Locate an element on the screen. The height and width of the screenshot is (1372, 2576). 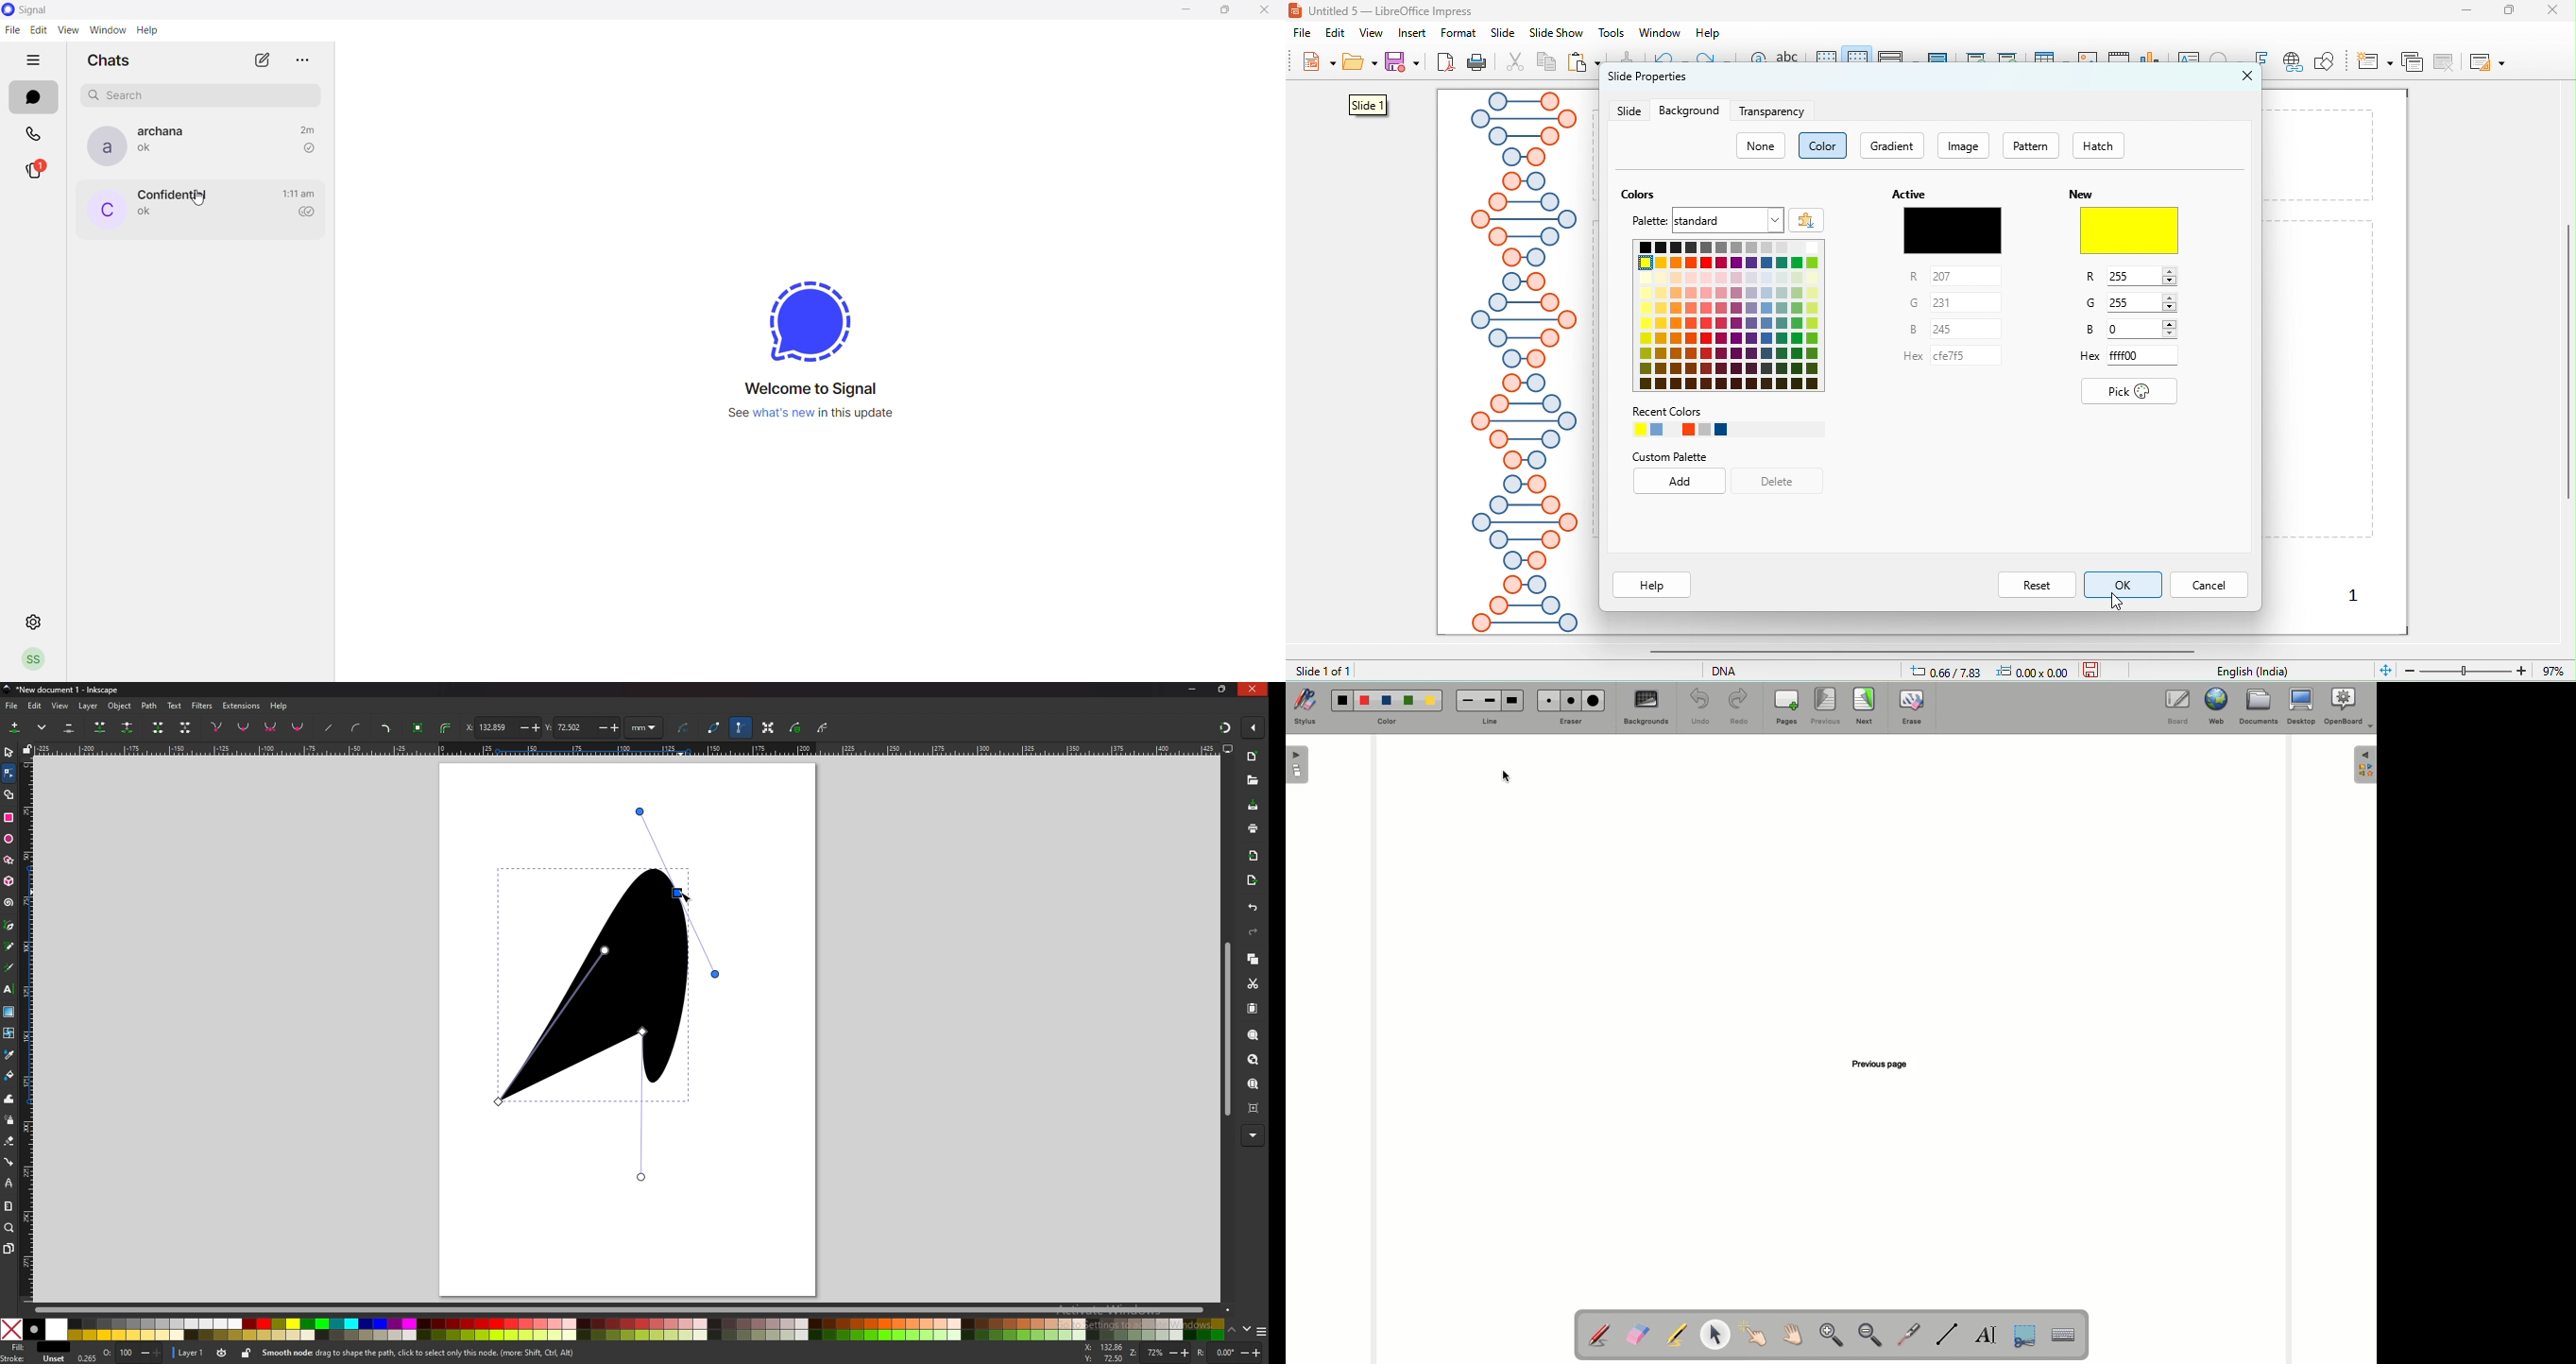
delete is located at coordinates (1779, 481).